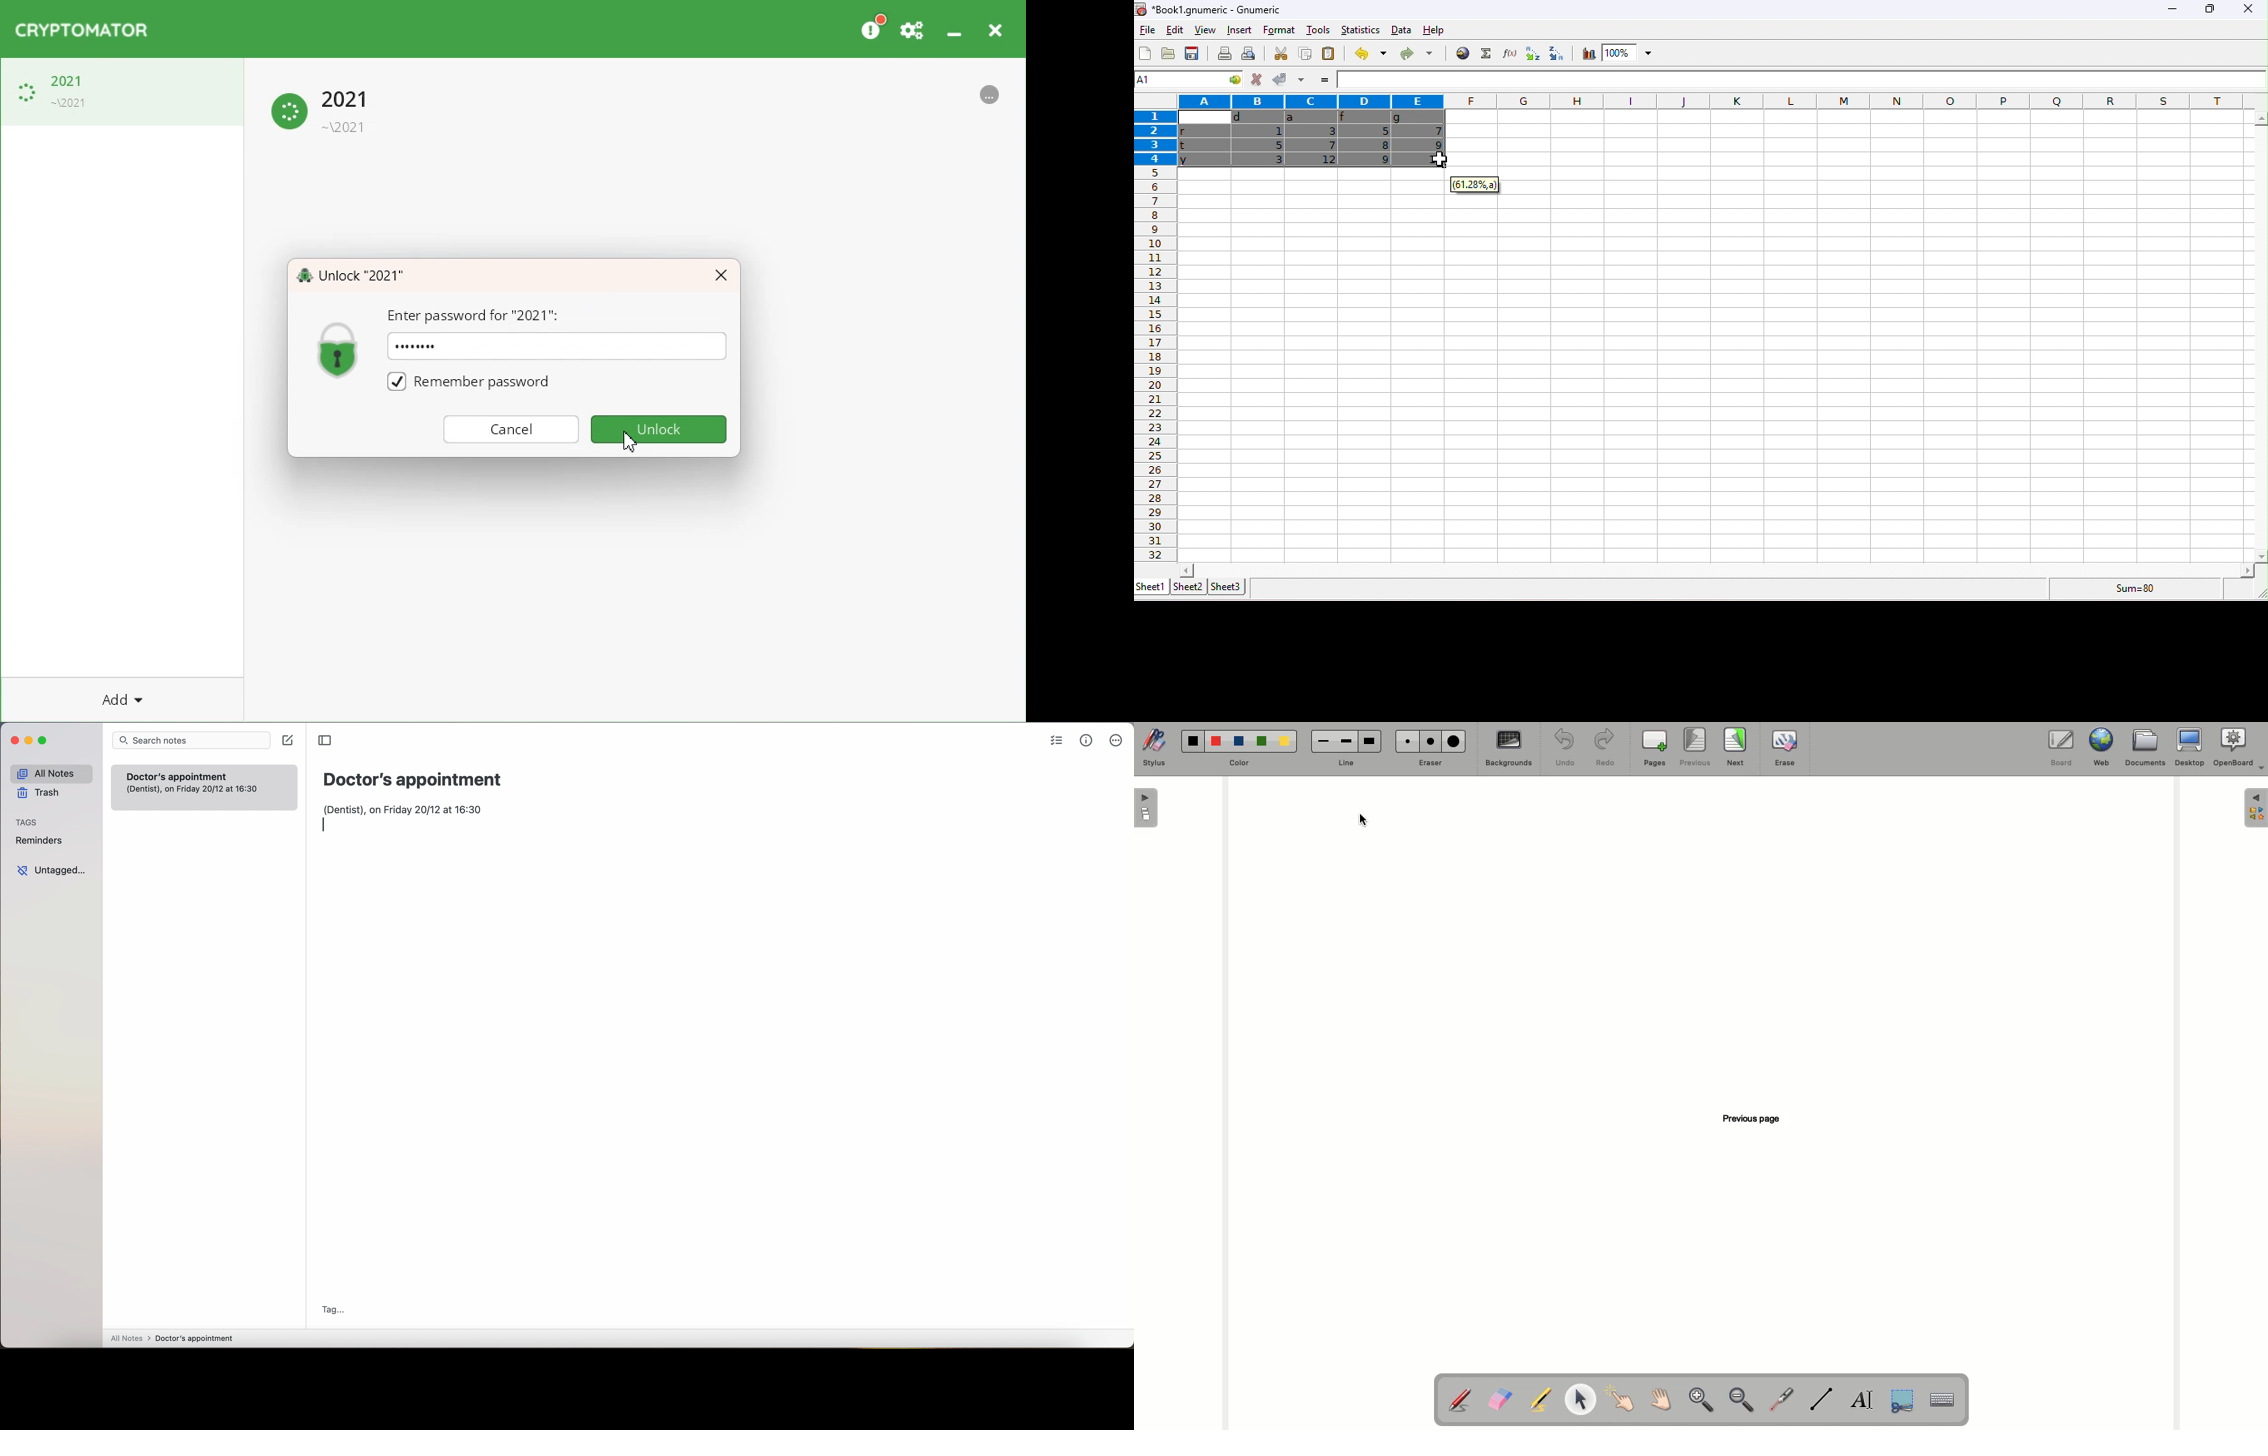  I want to click on Text, so click(350, 274).